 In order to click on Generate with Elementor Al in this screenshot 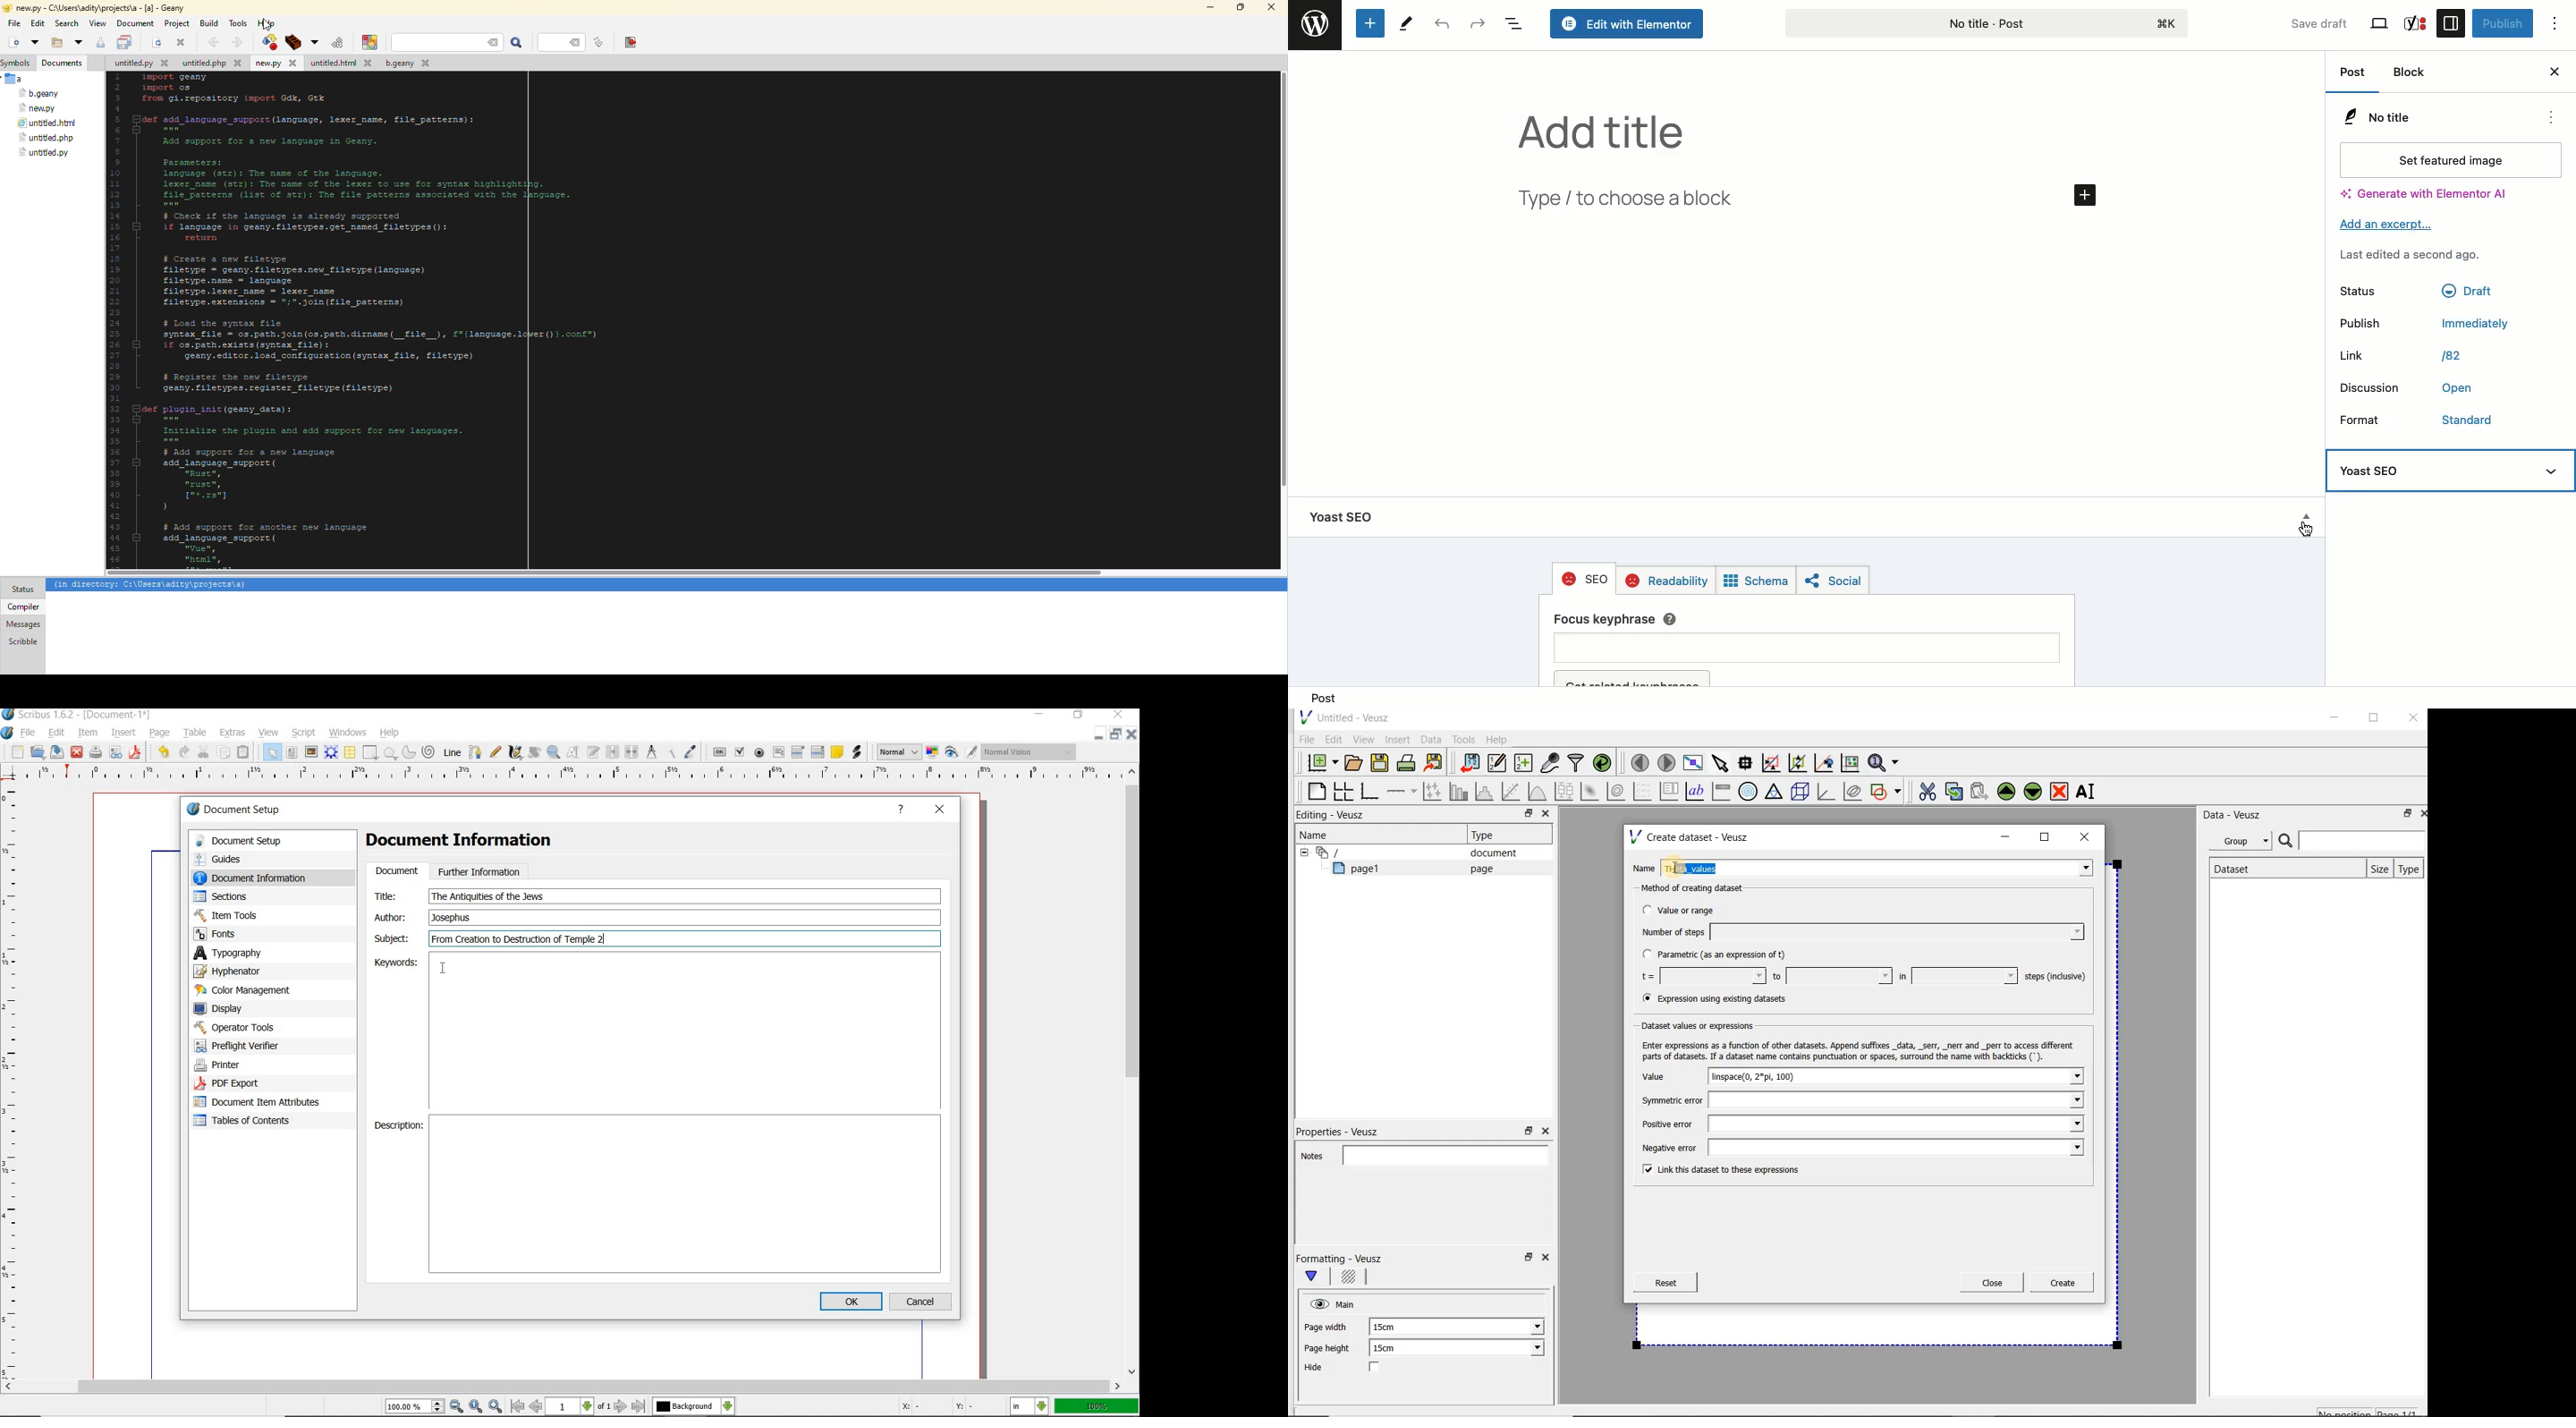, I will do `click(2423, 194)`.